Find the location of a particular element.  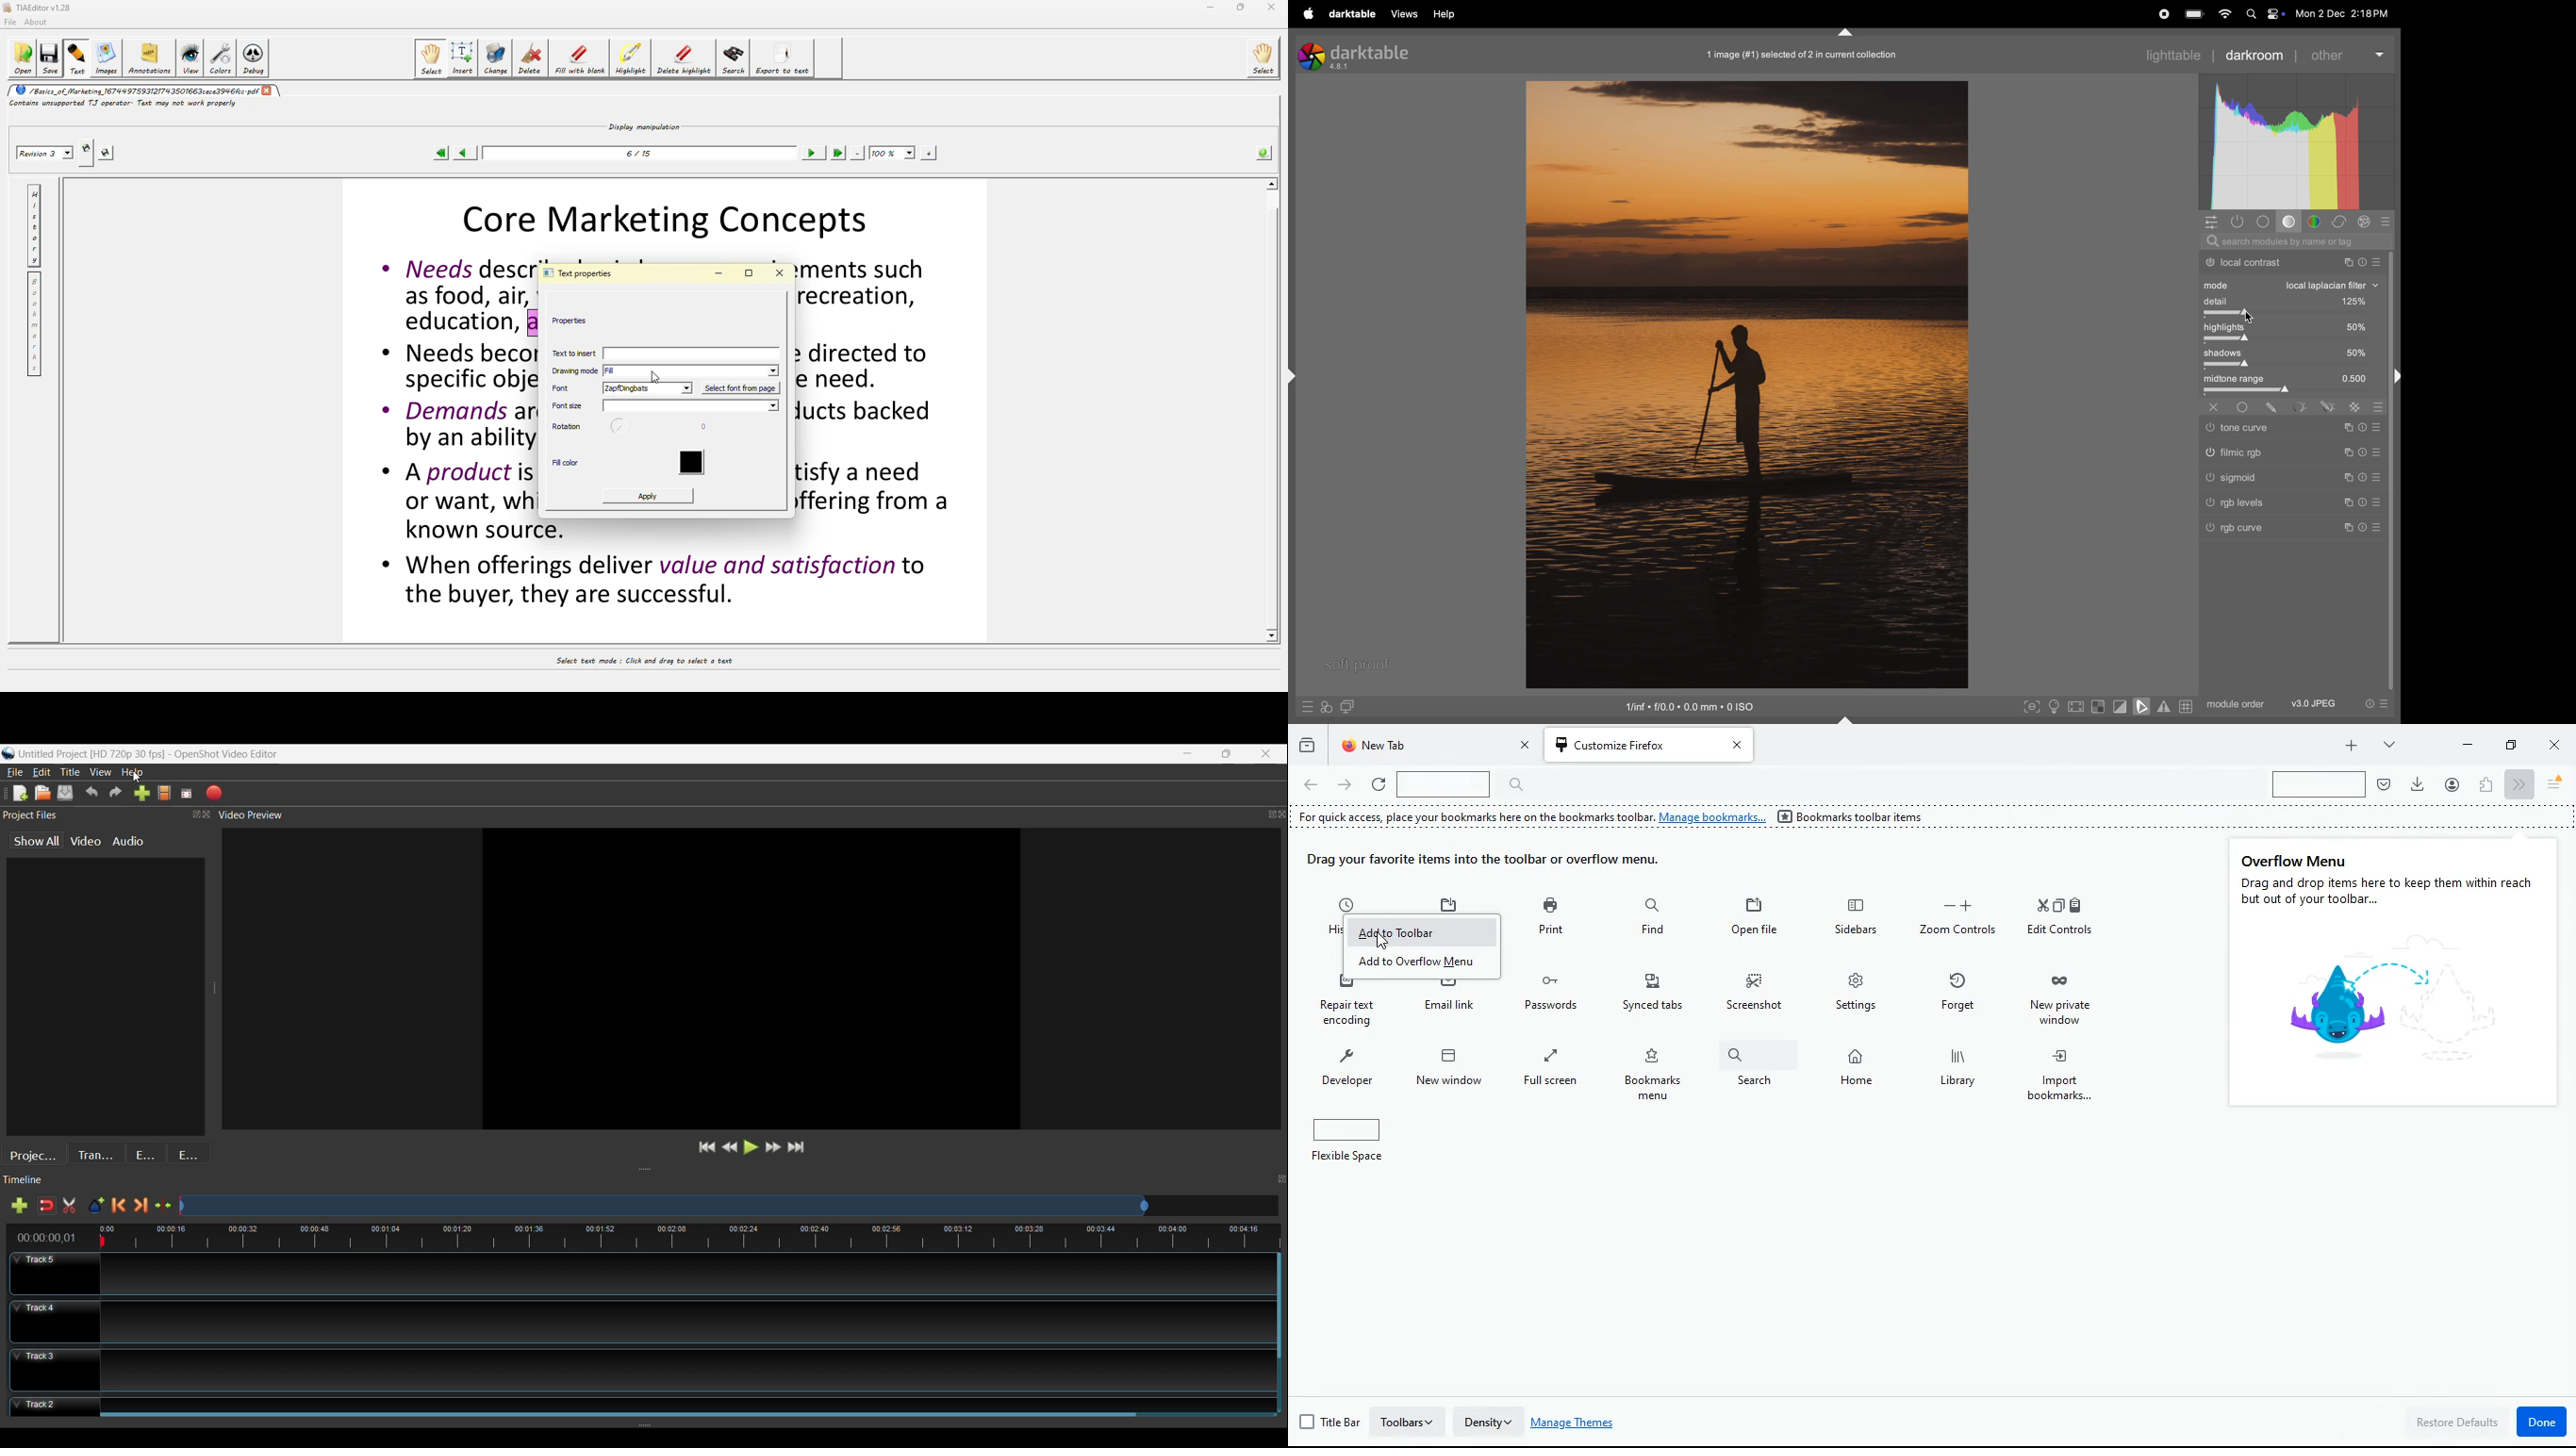

grid is located at coordinates (2186, 705).